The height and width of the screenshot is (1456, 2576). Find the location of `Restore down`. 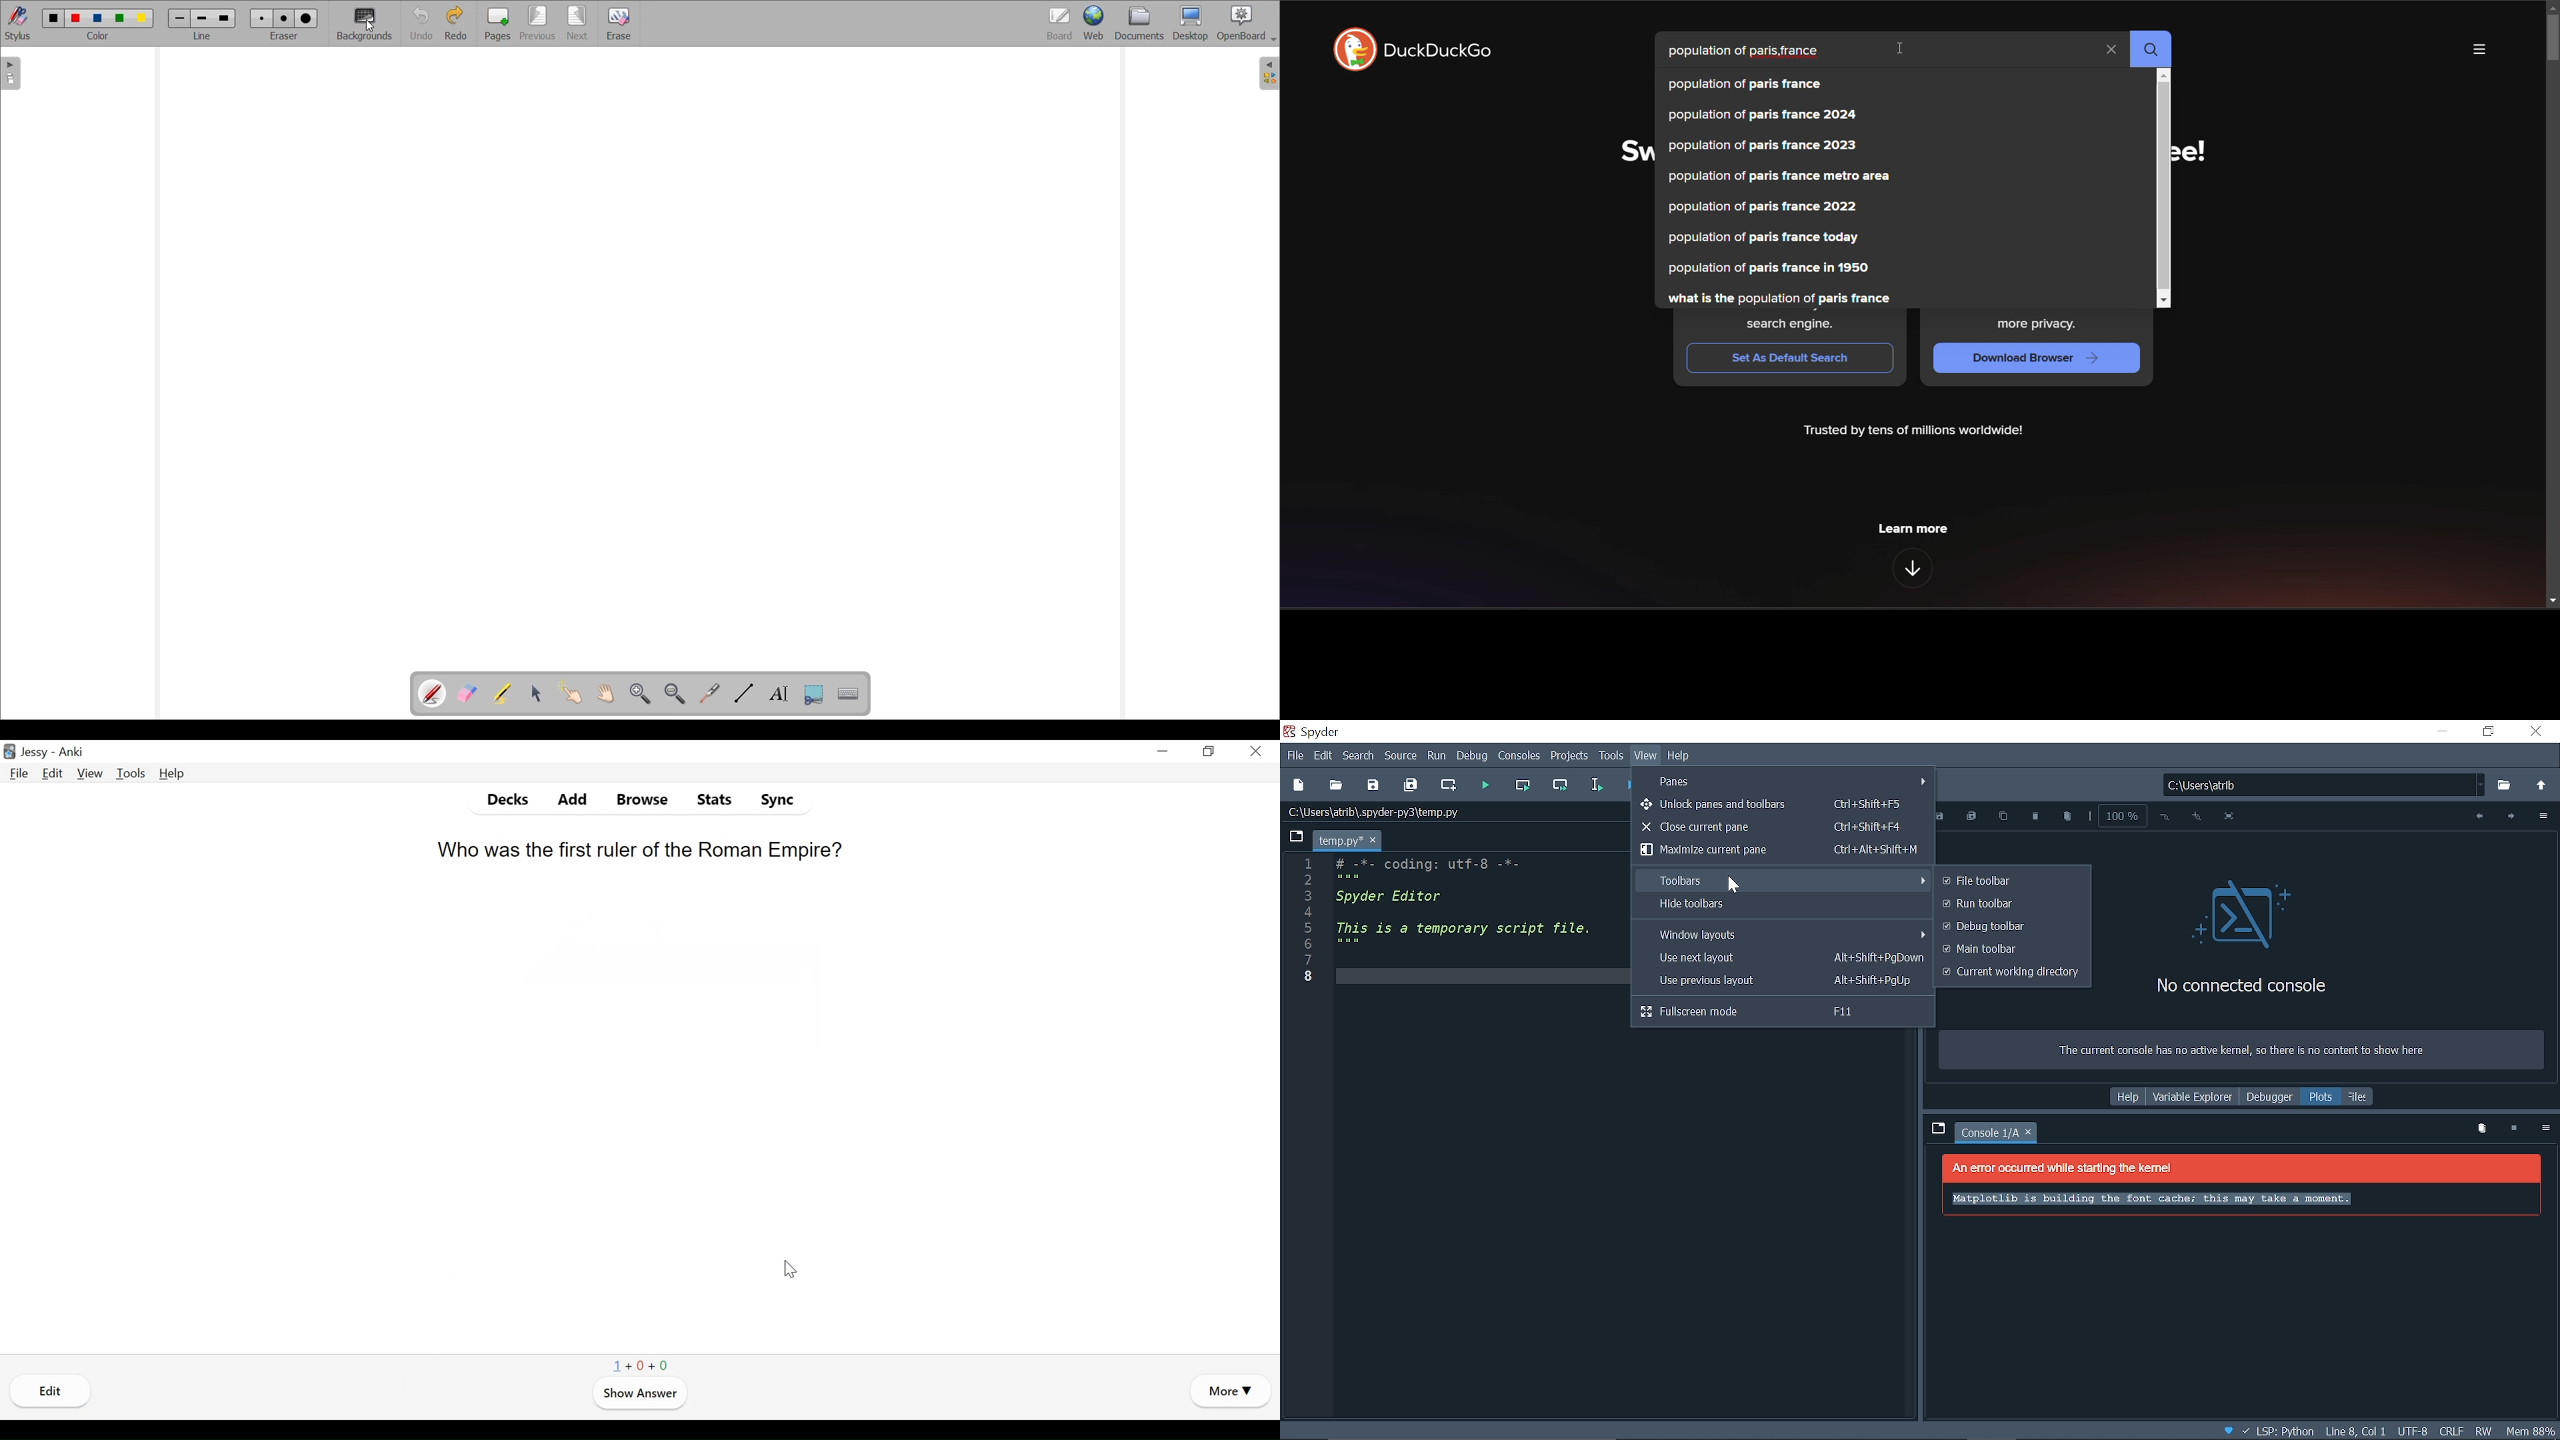

Restore down is located at coordinates (2489, 732).